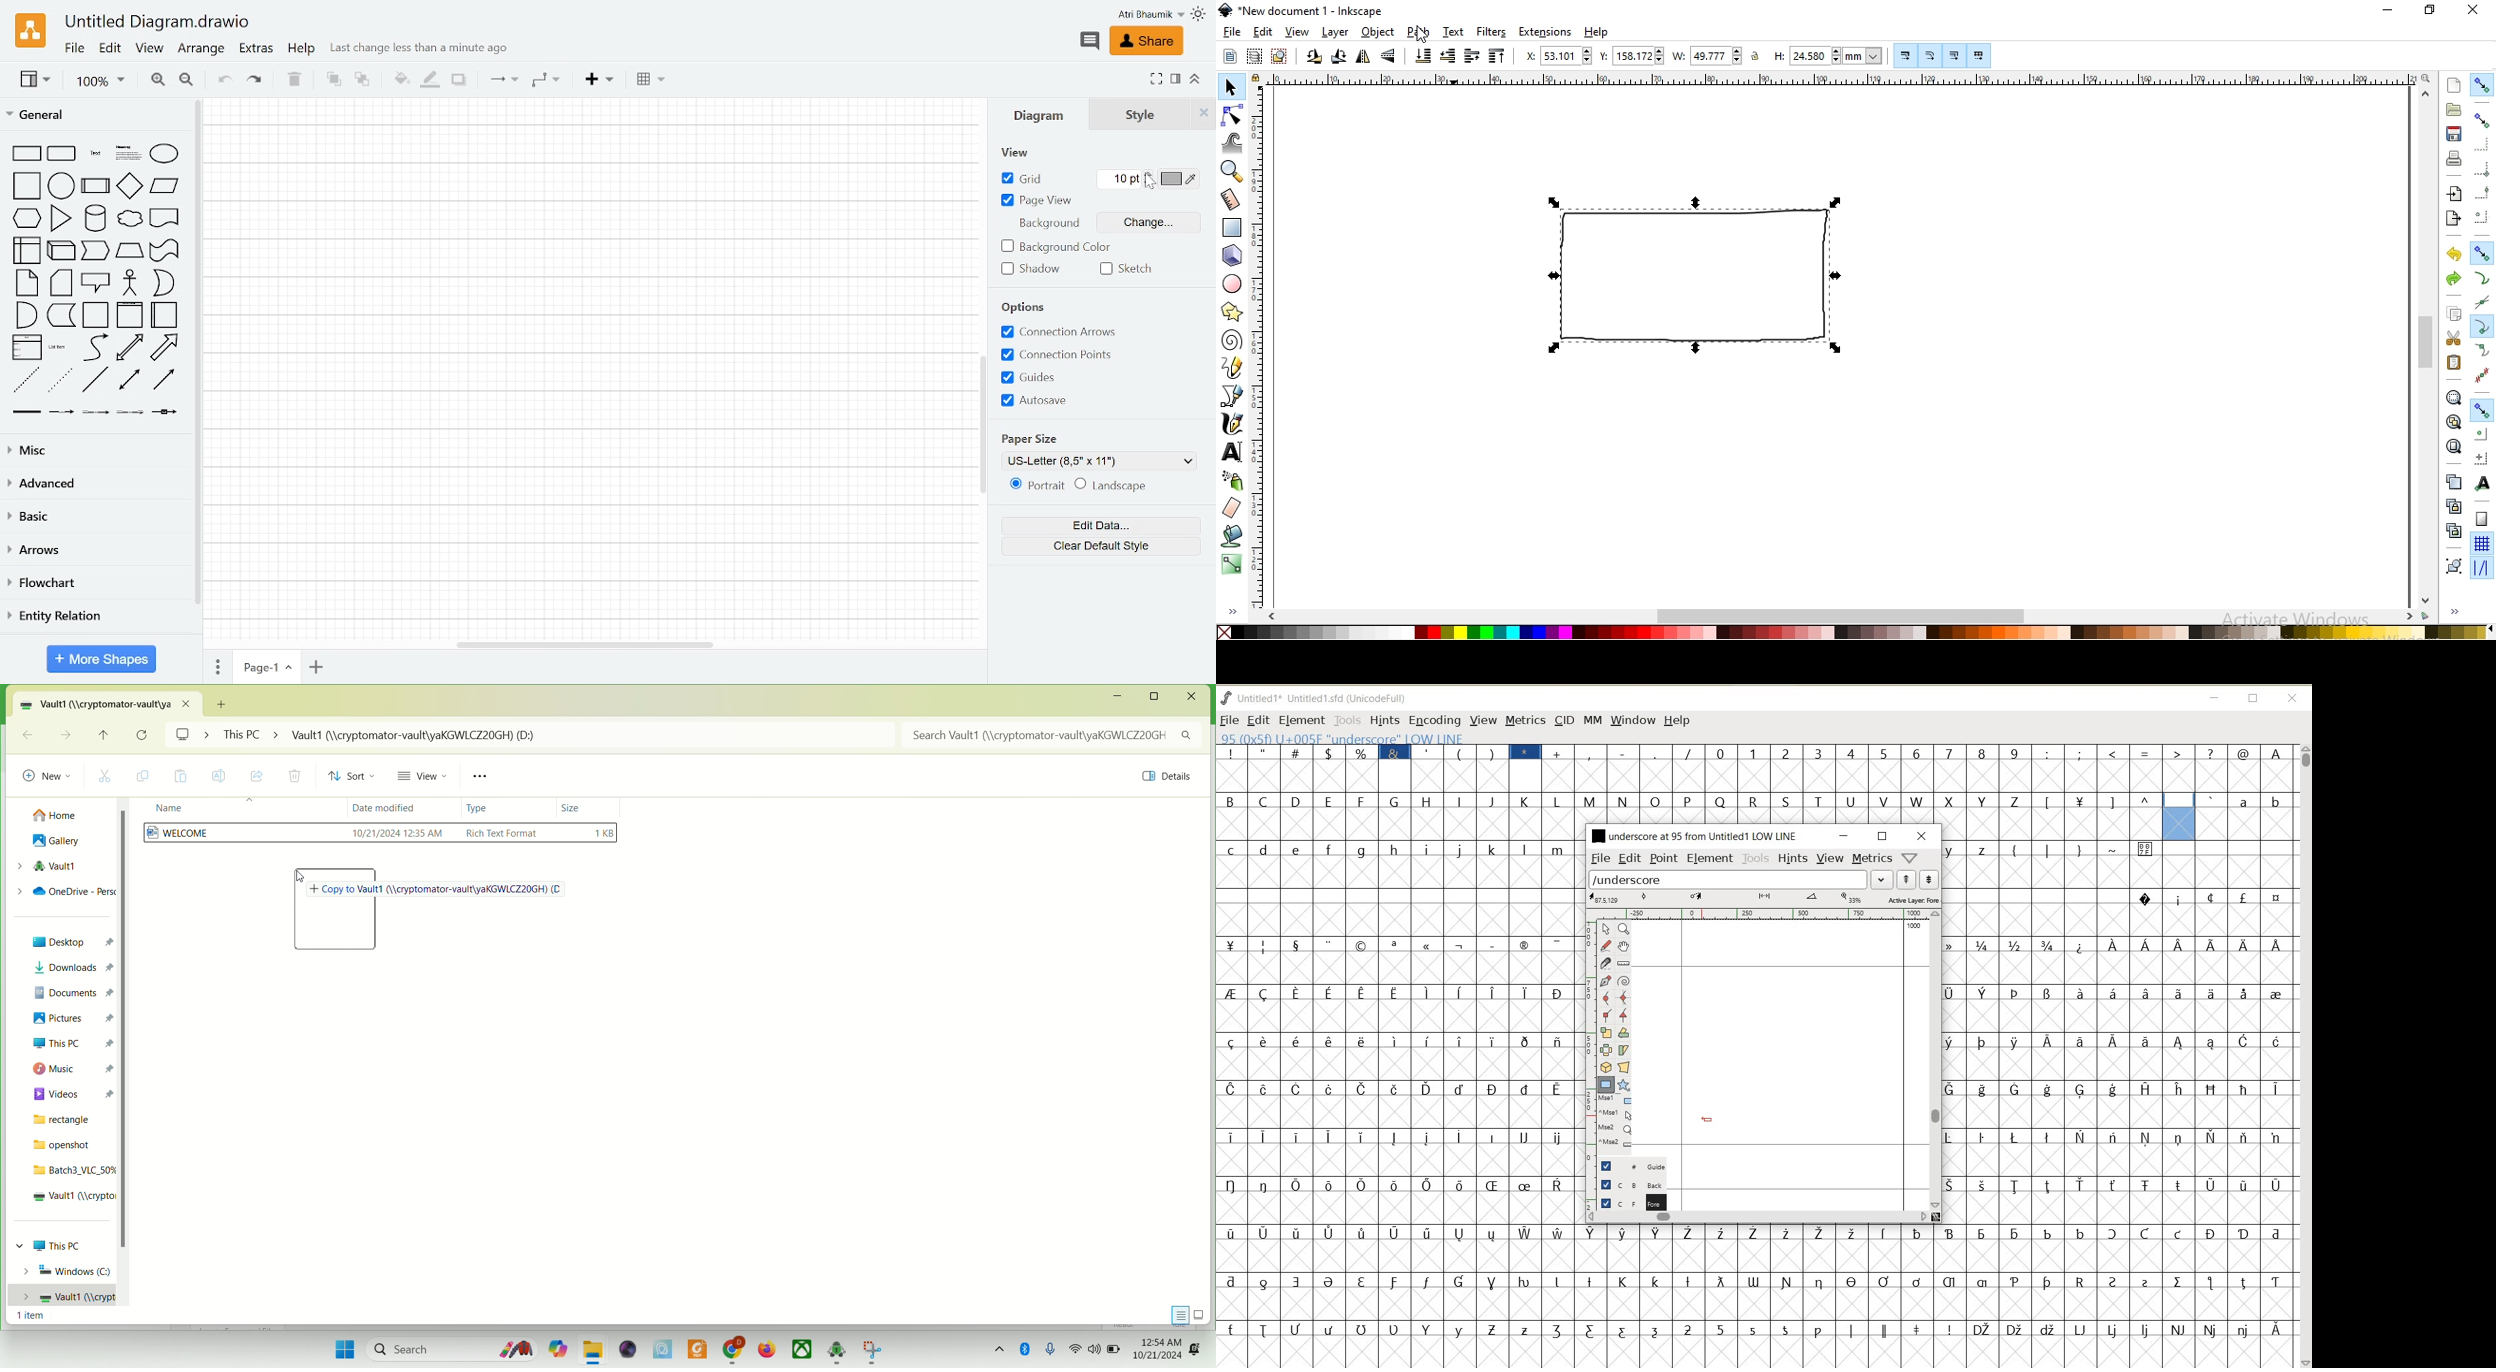 The height and width of the screenshot is (1372, 2520). What do you see at coordinates (1058, 247) in the screenshot?
I see `background color` at bounding box center [1058, 247].